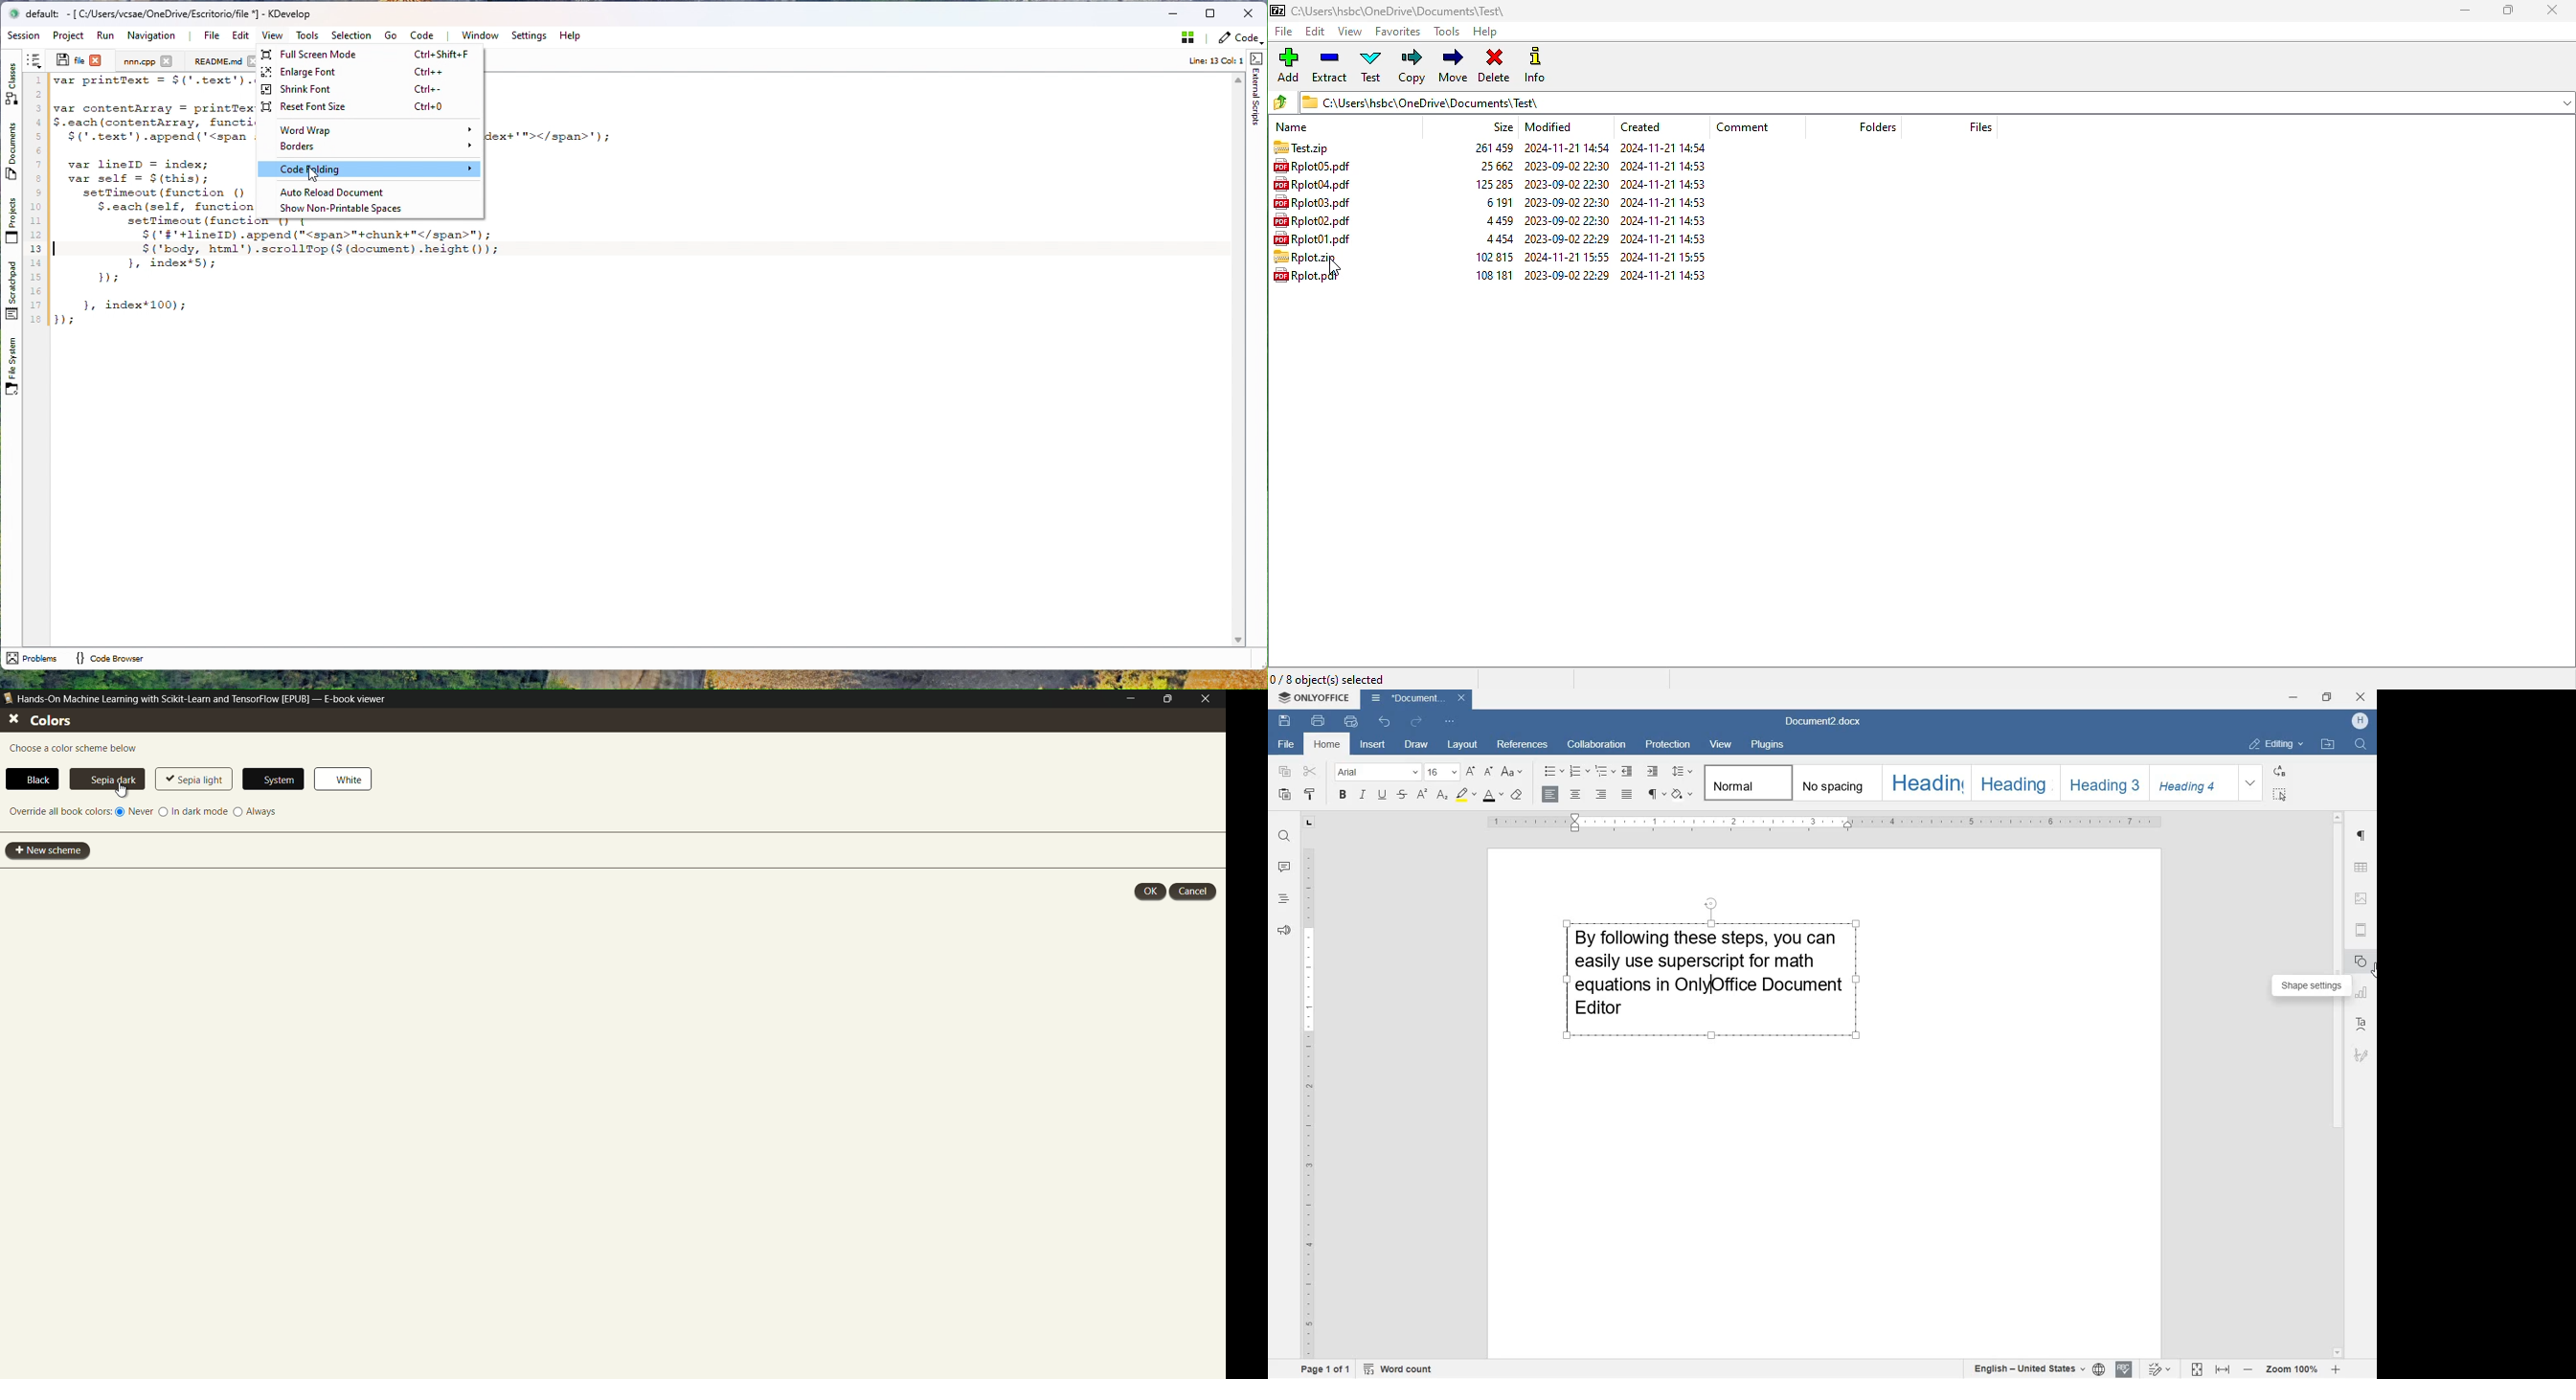  What do you see at coordinates (1317, 184) in the screenshot?
I see `RplotO4.pdf` at bounding box center [1317, 184].